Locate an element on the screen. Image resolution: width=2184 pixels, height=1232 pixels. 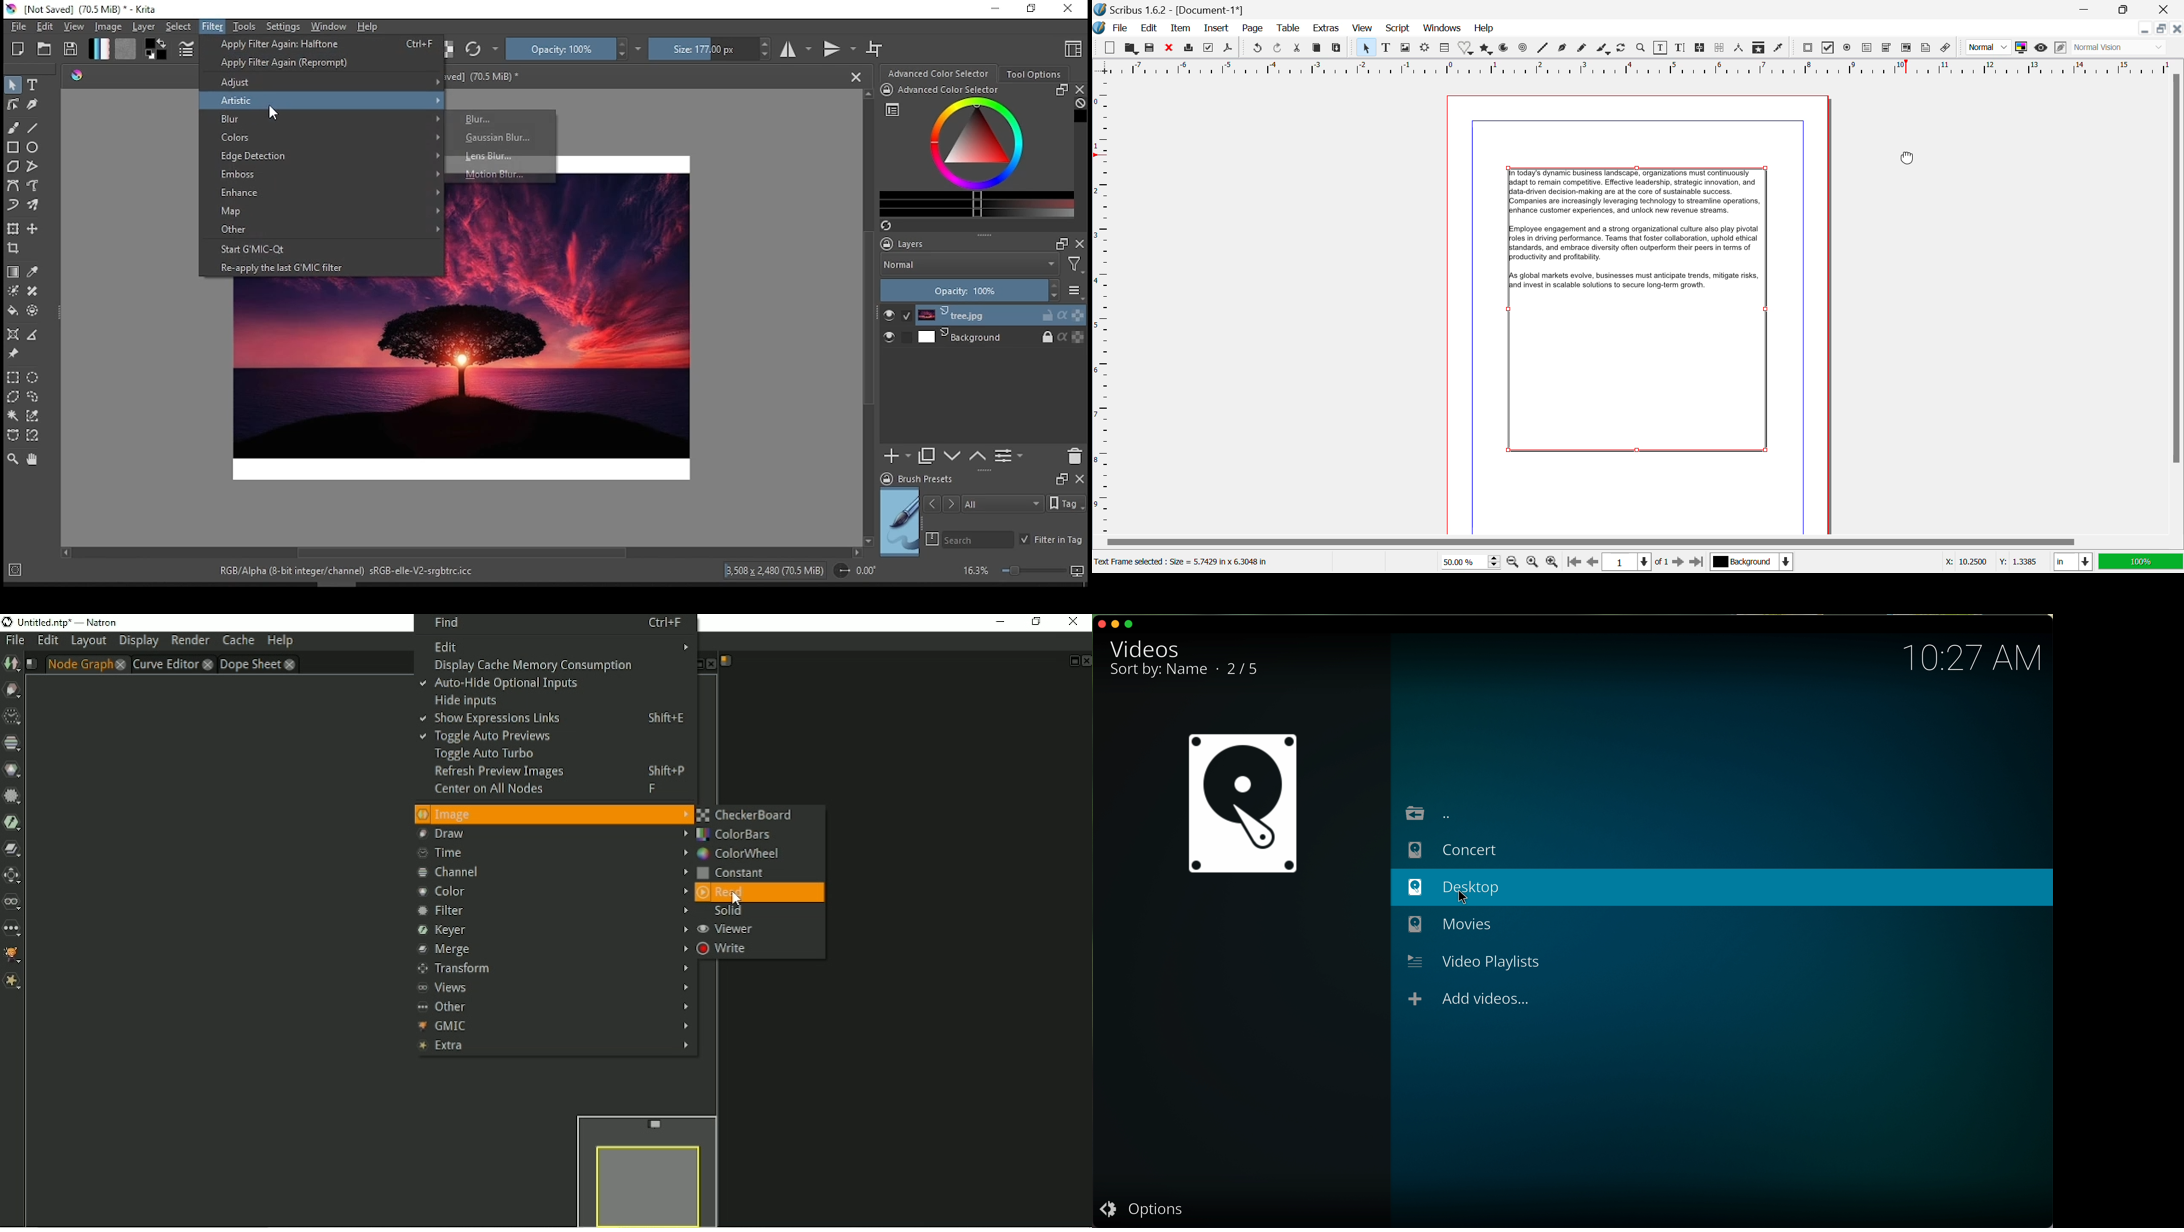
Gaussian Blur is located at coordinates (500, 137).